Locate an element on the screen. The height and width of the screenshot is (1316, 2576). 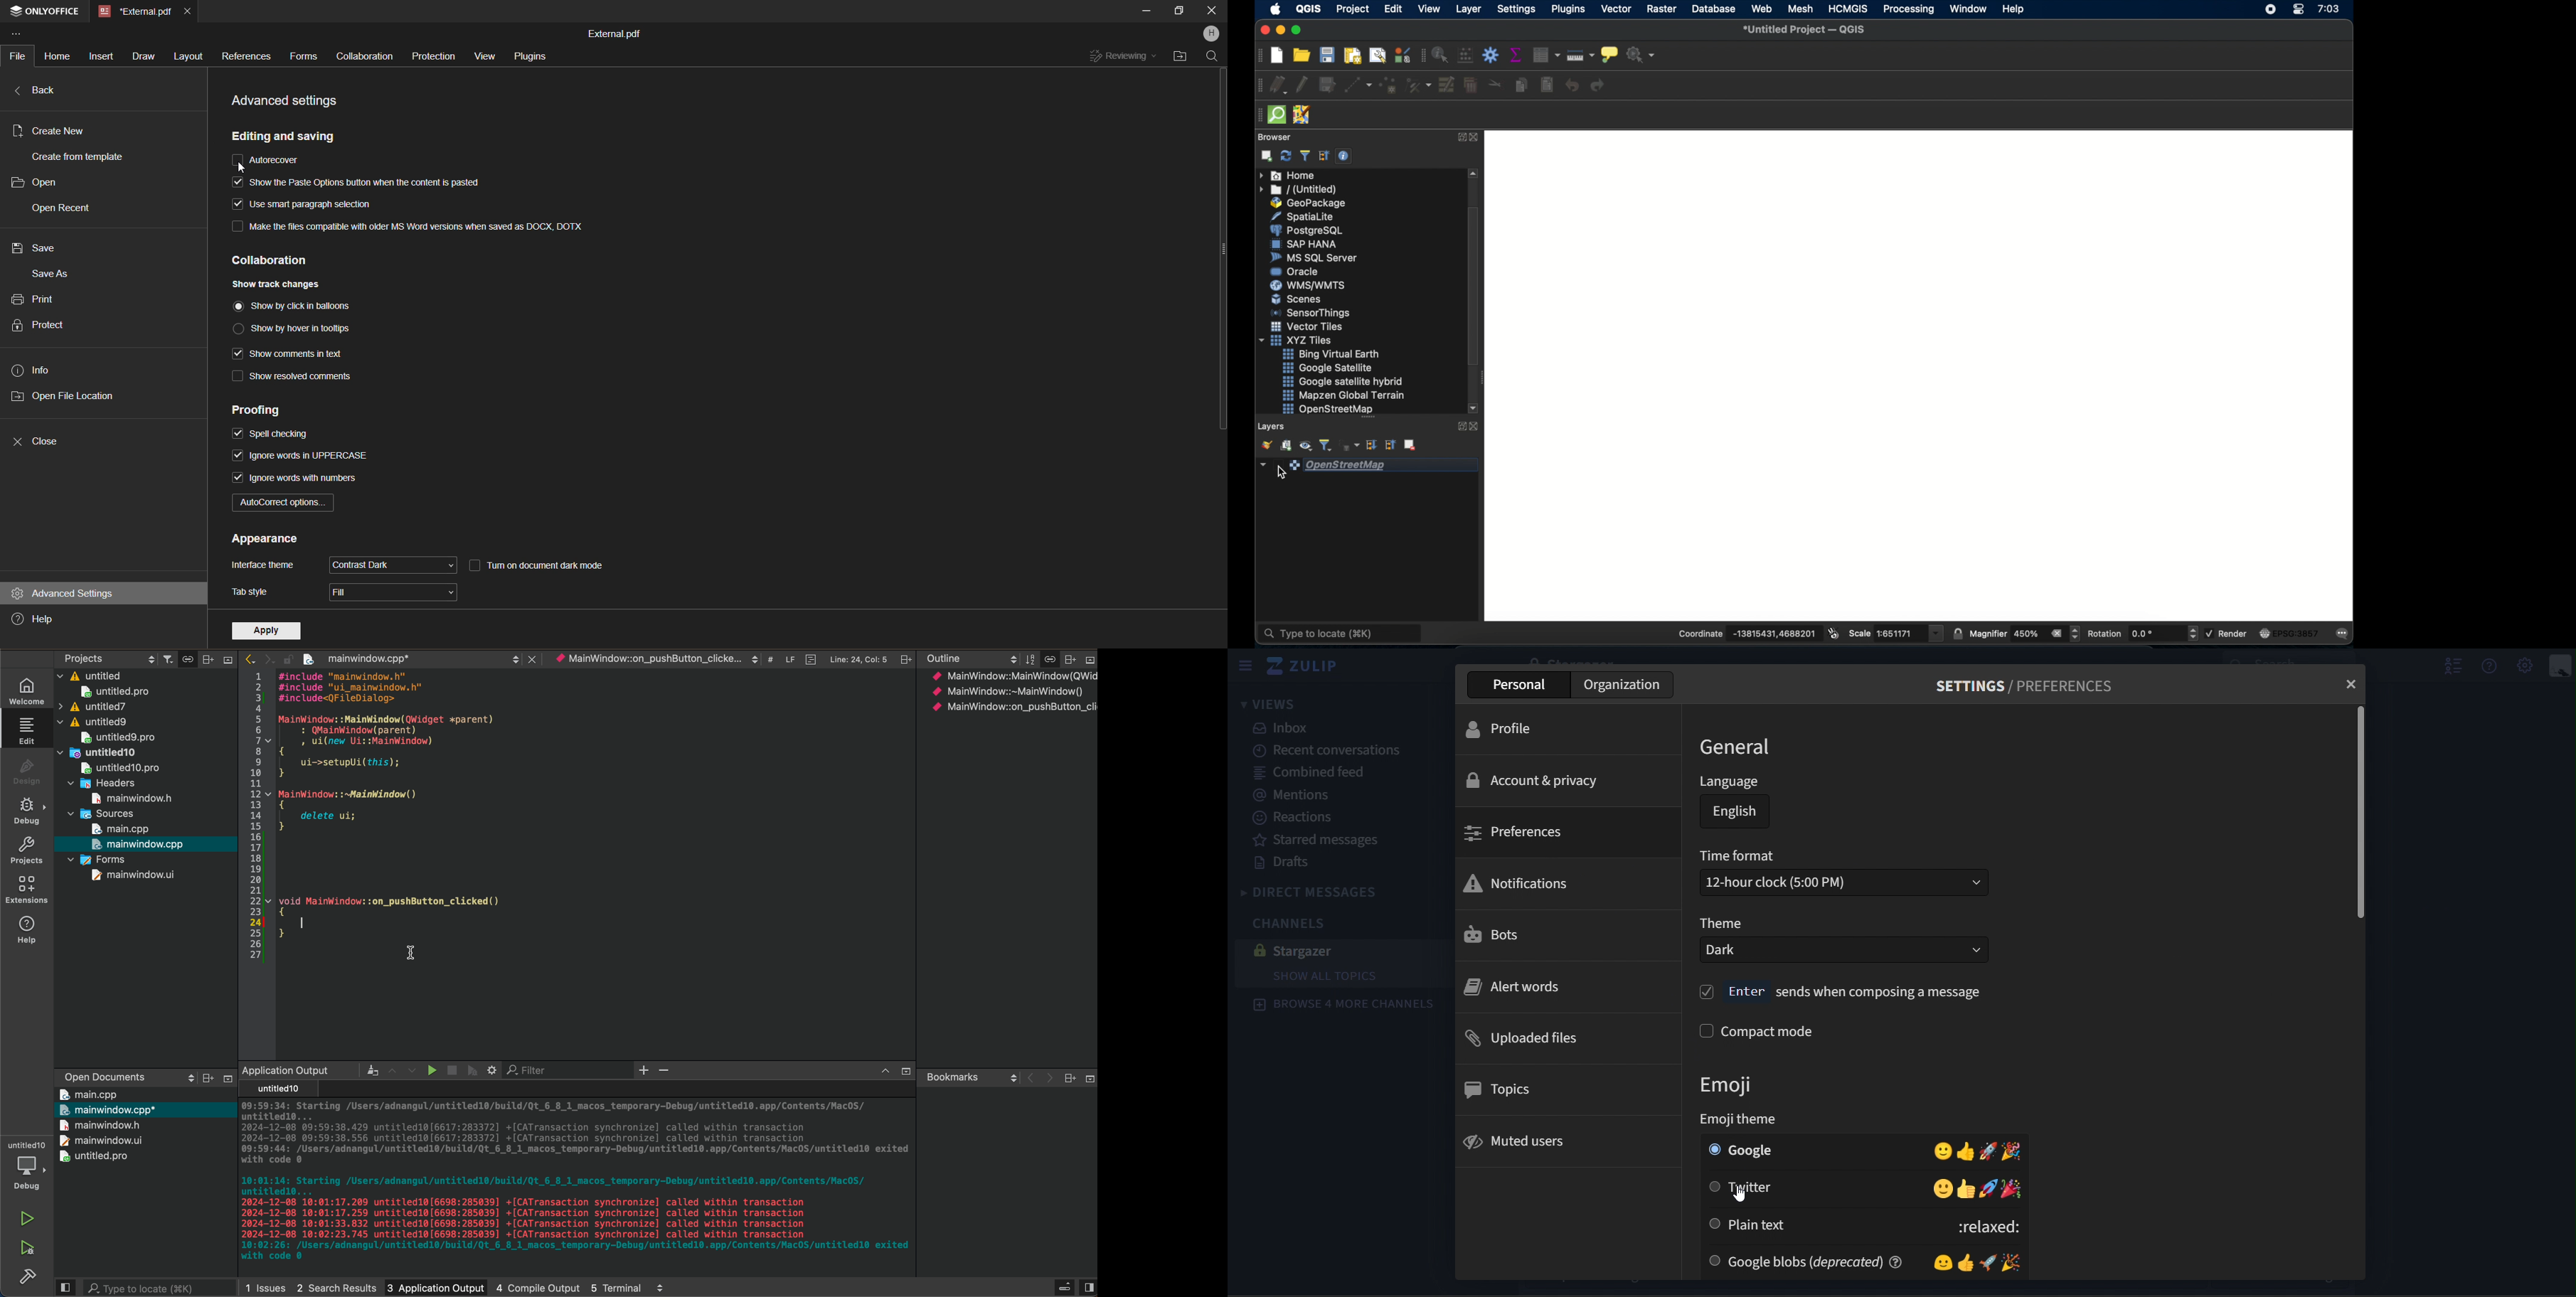
untitled.pro is located at coordinates (115, 691).